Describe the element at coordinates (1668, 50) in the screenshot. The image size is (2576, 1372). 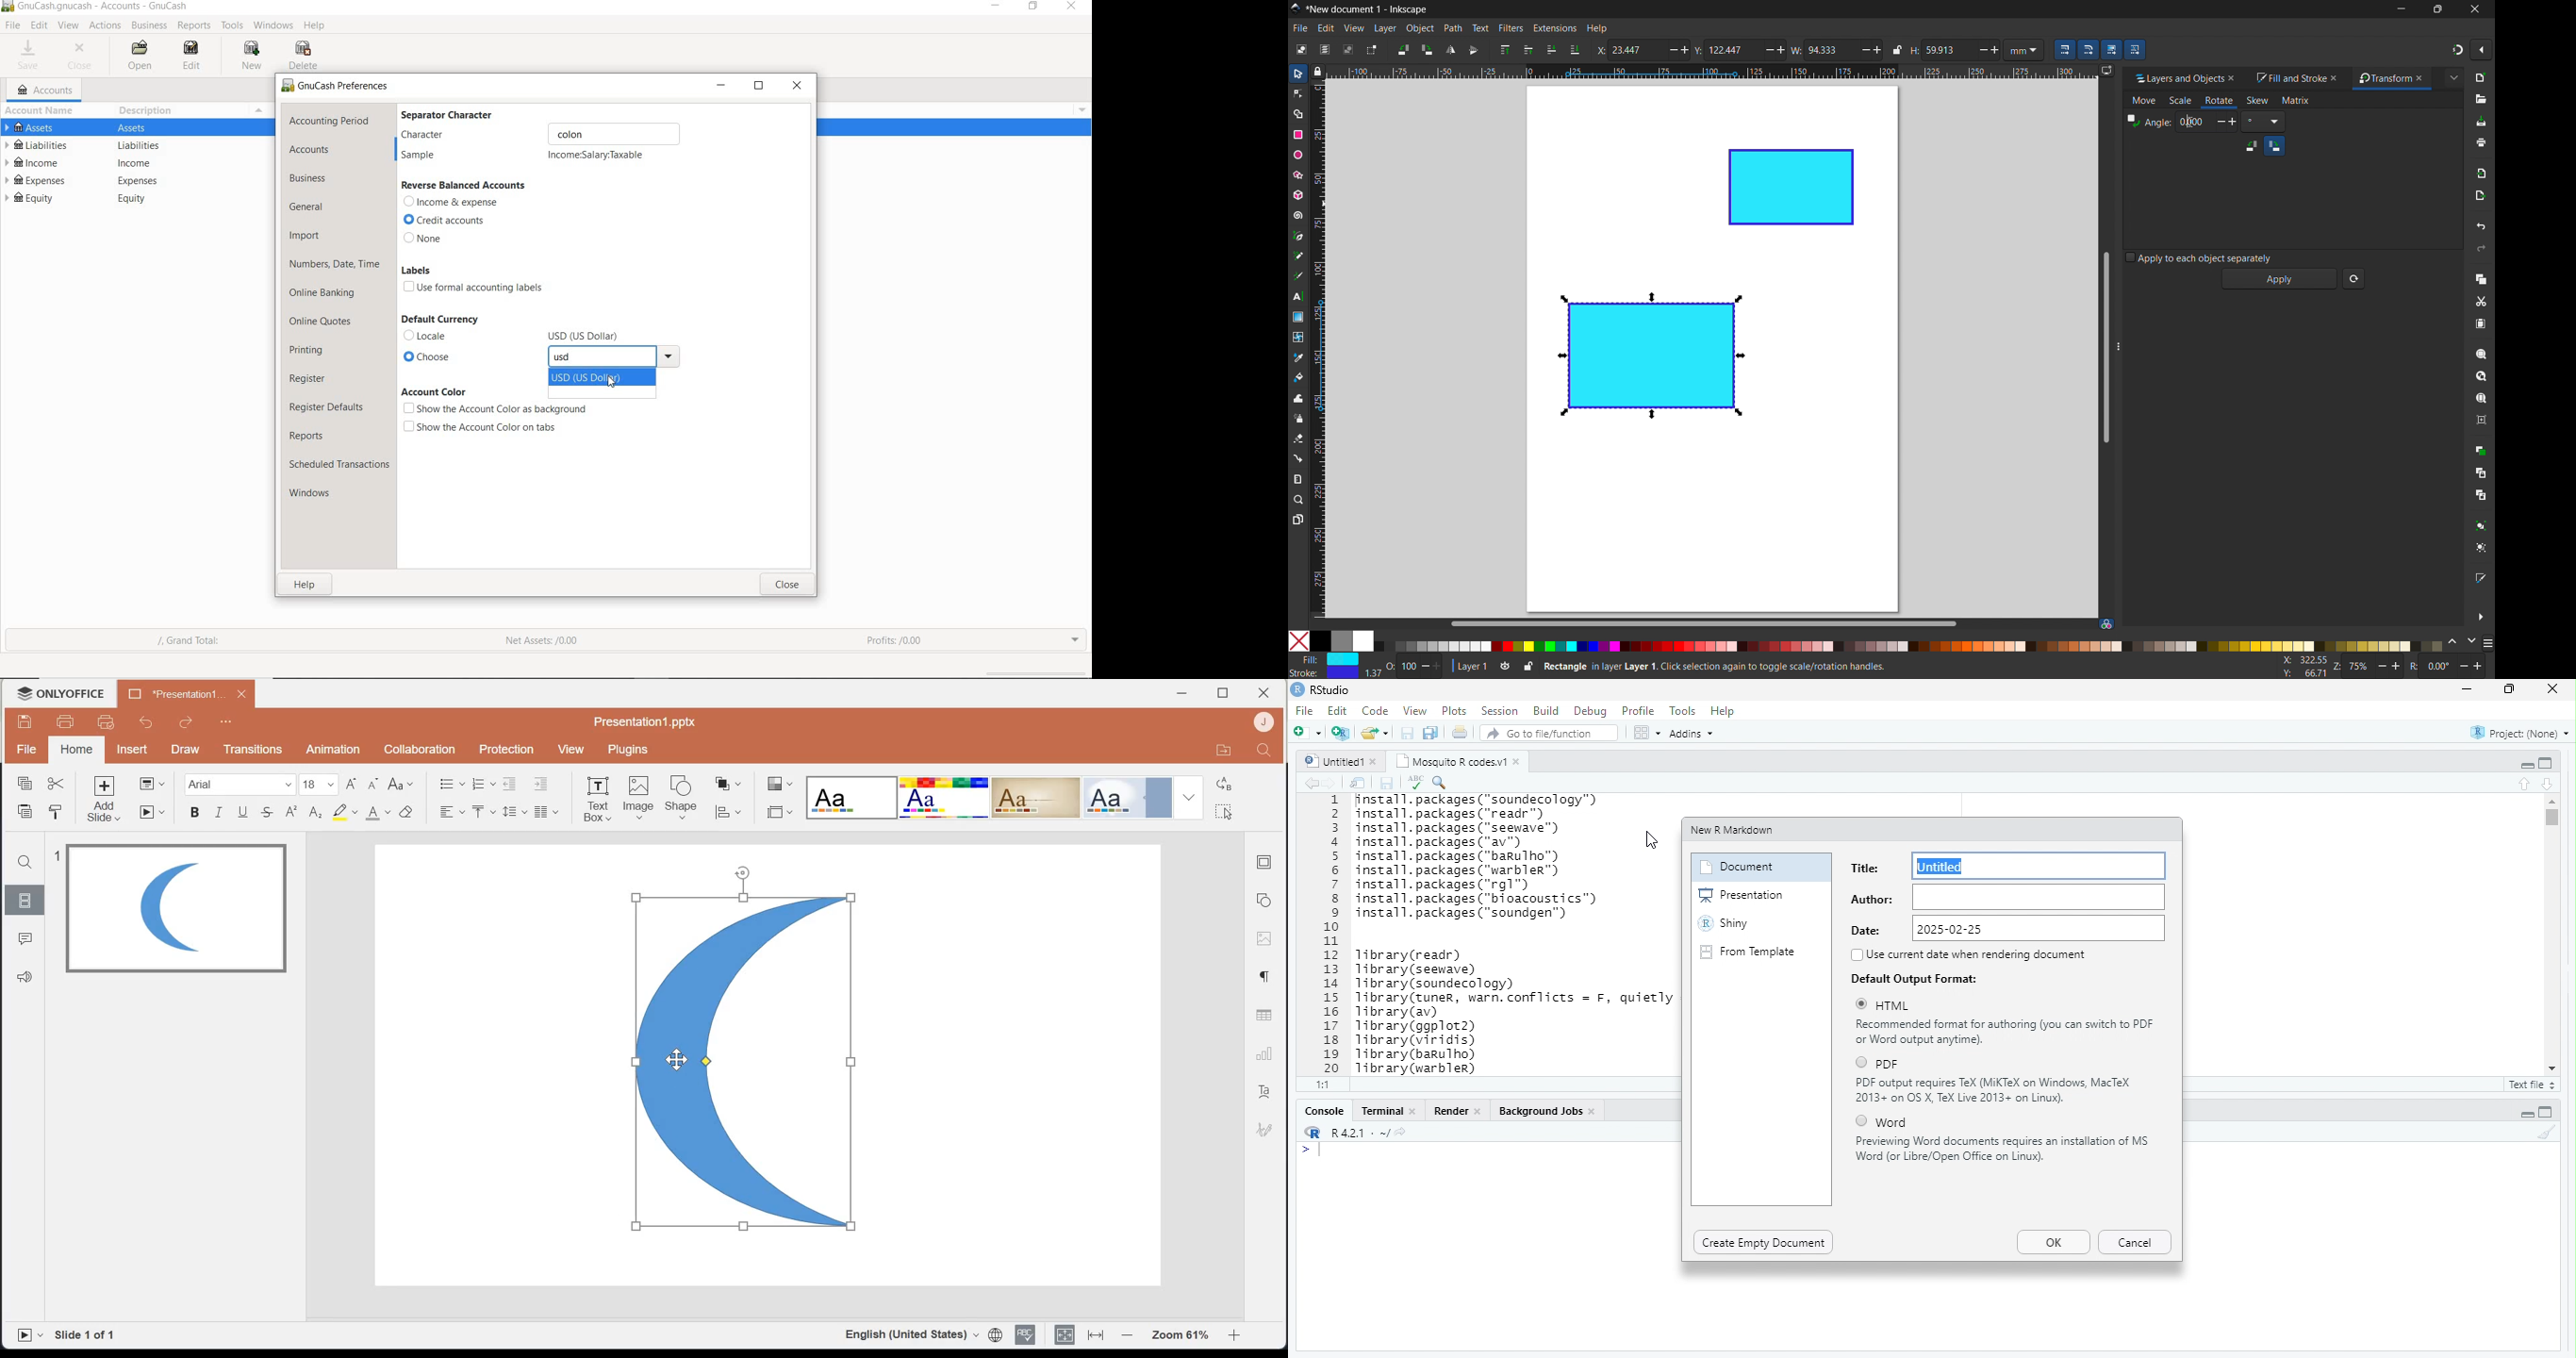
I see `minus/ decrease` at that location.